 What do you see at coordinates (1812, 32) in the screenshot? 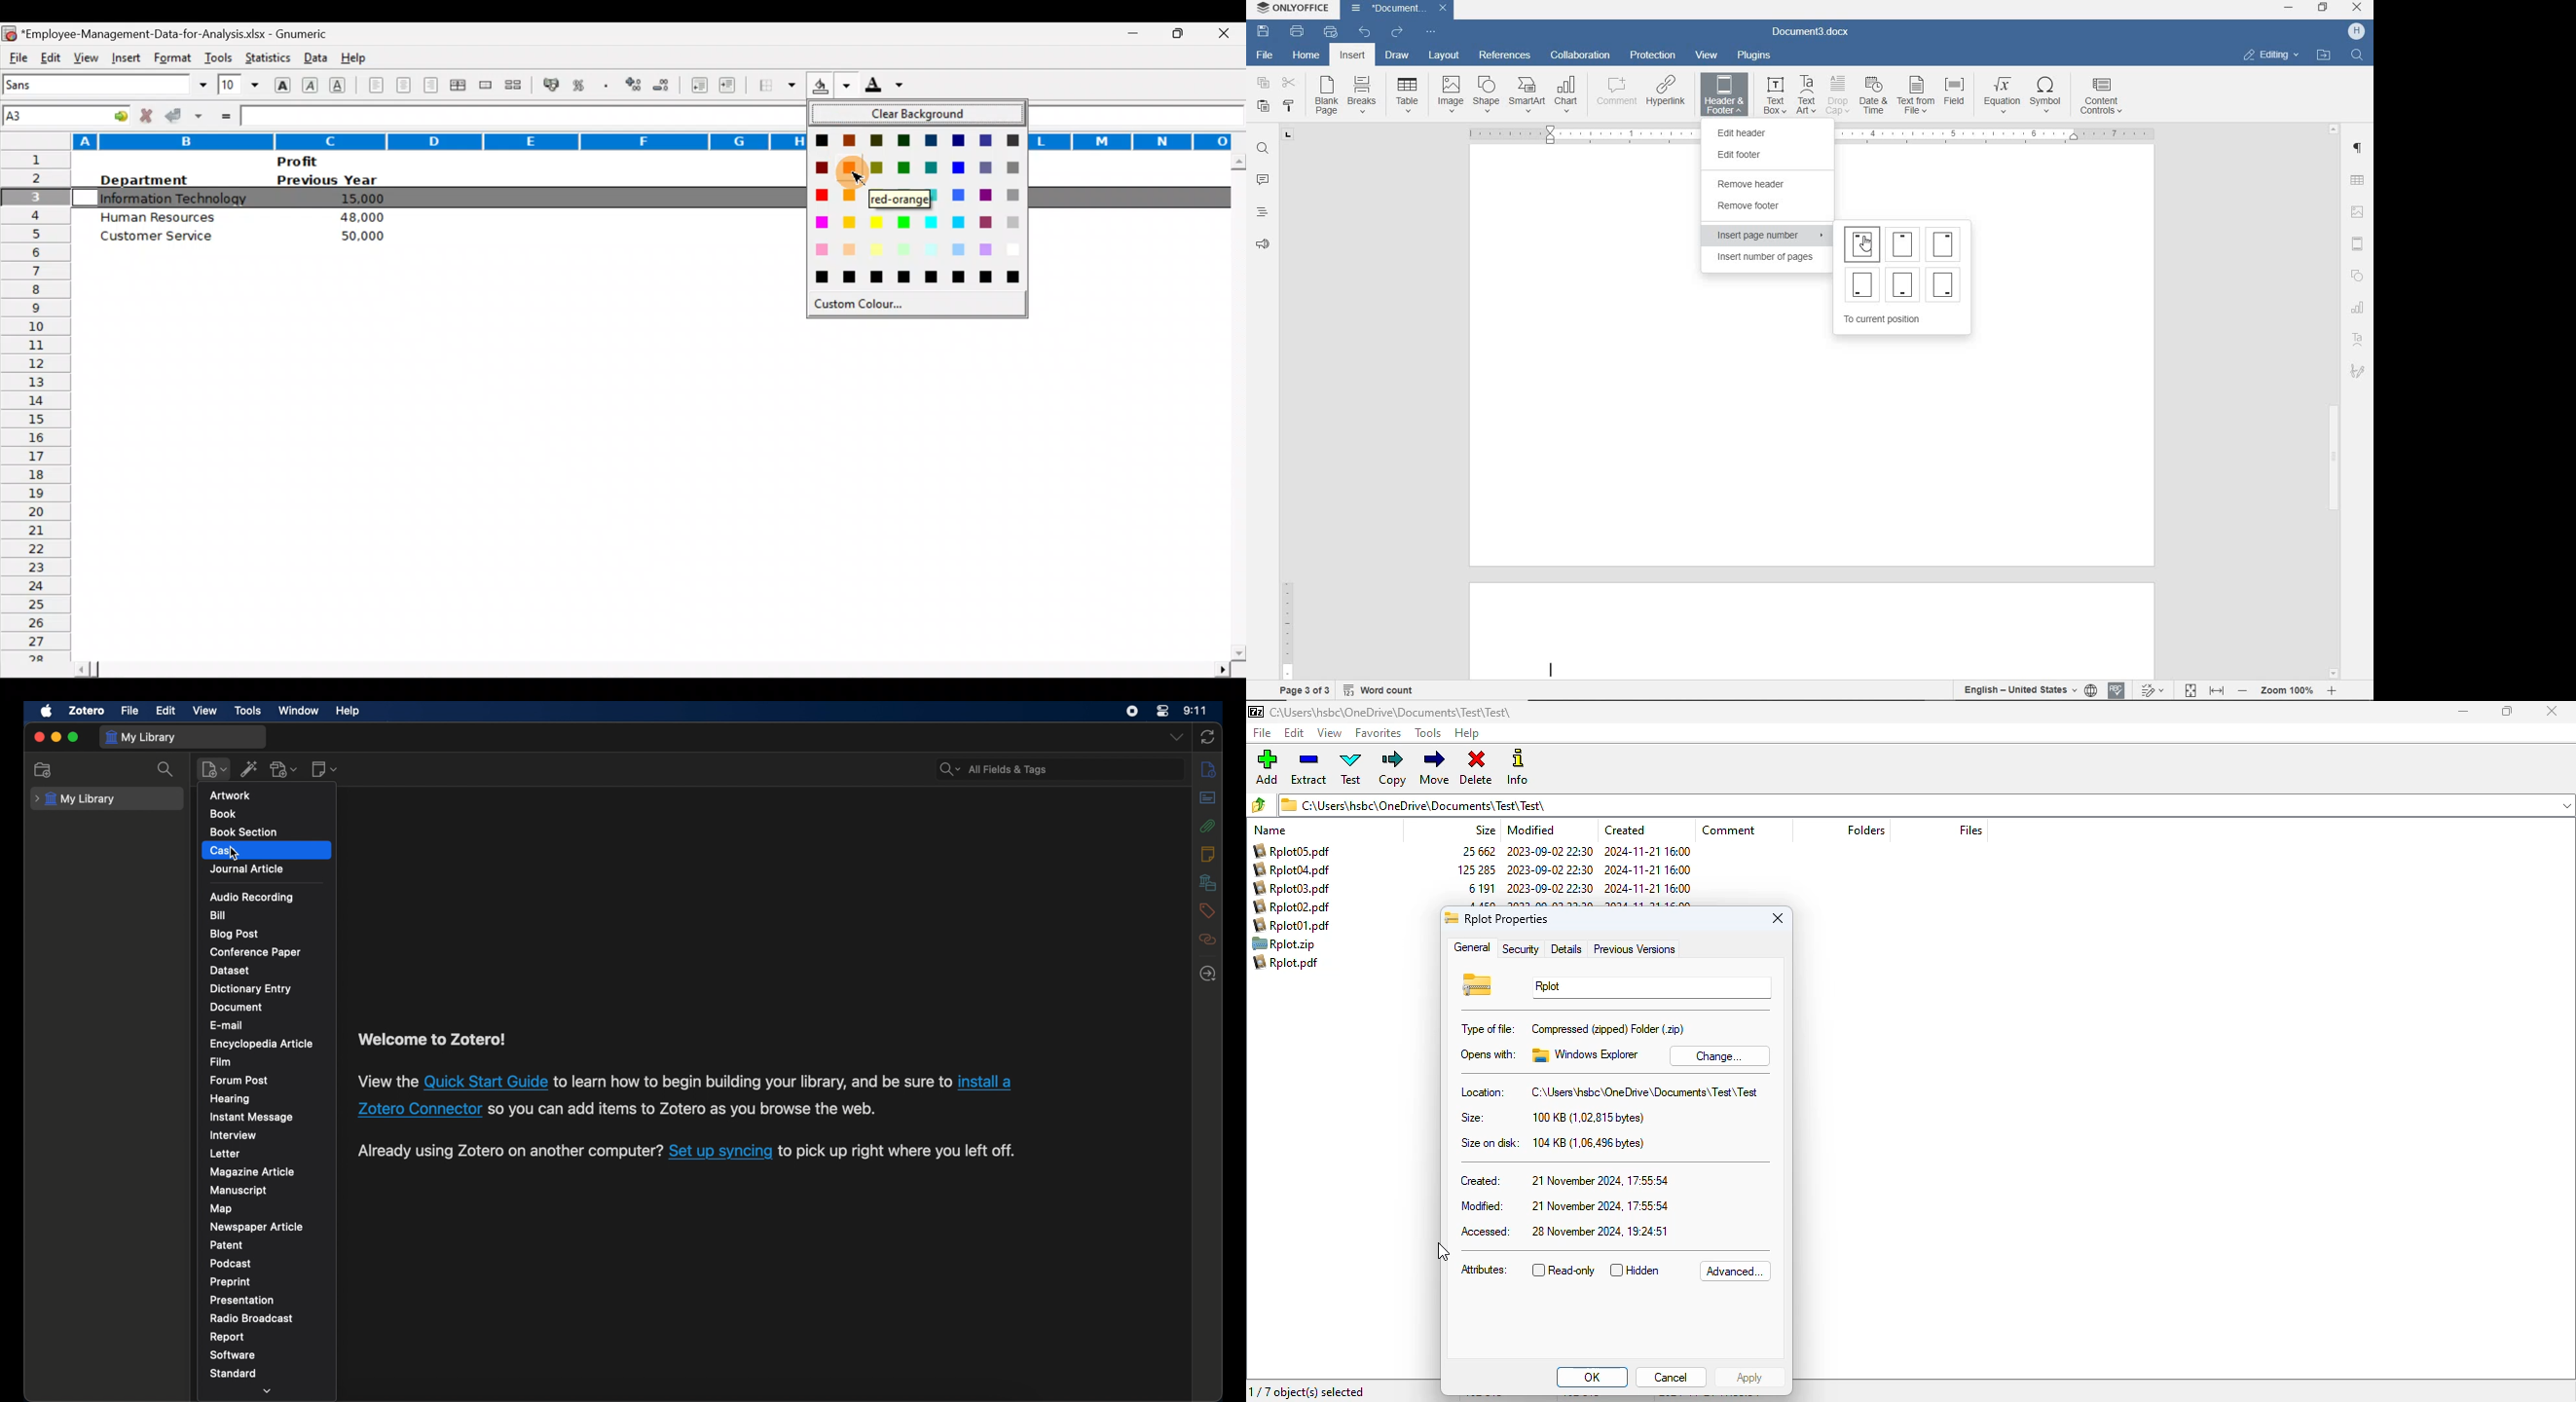
I see `DOCUMENT3.docx` at bounding box center [1812, 32].